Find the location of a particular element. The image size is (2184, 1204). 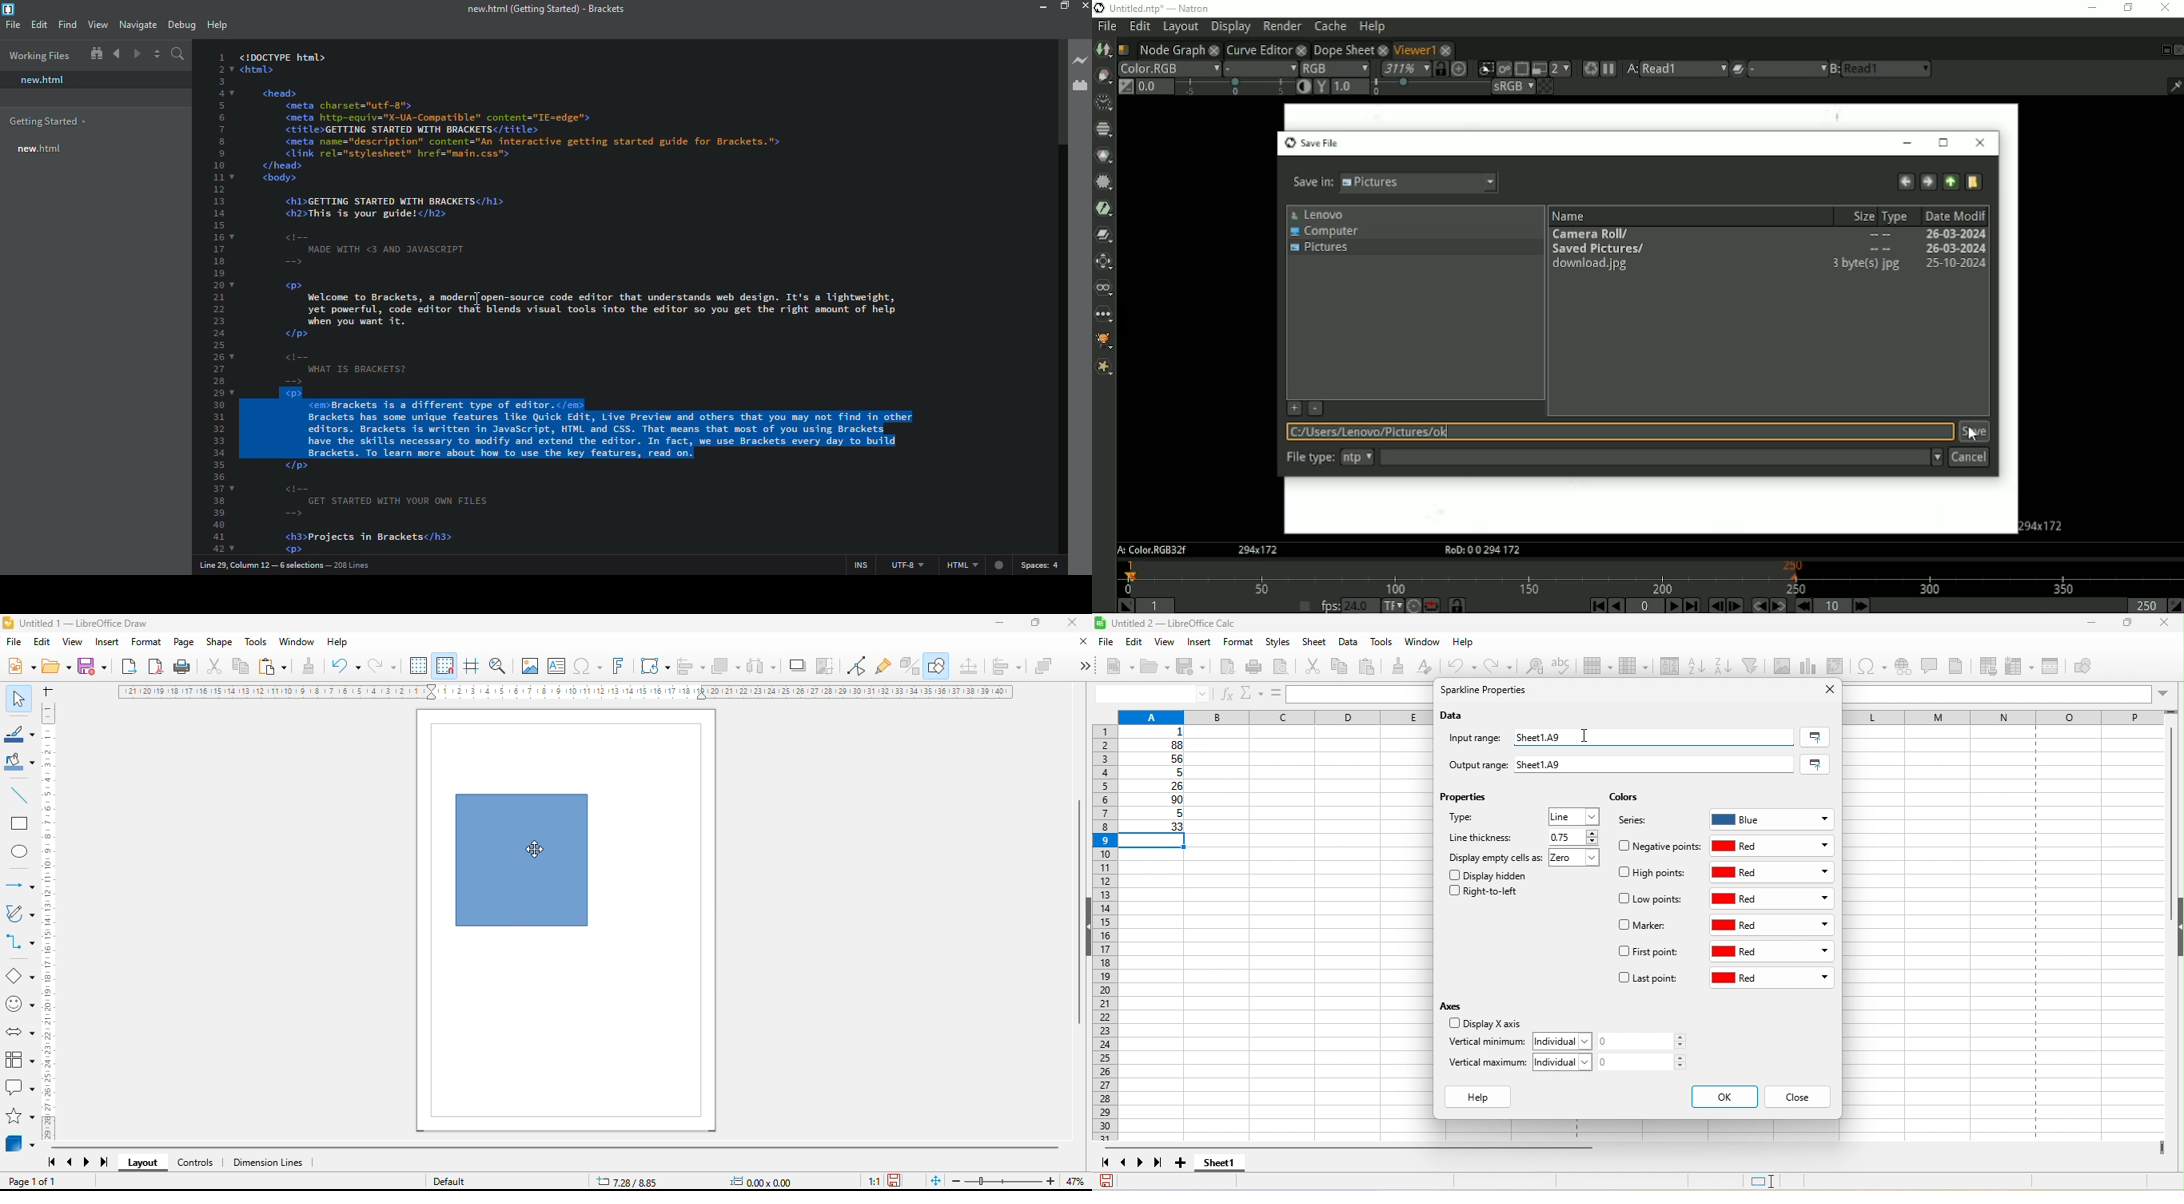

copy is located at coordinates (241, 666).